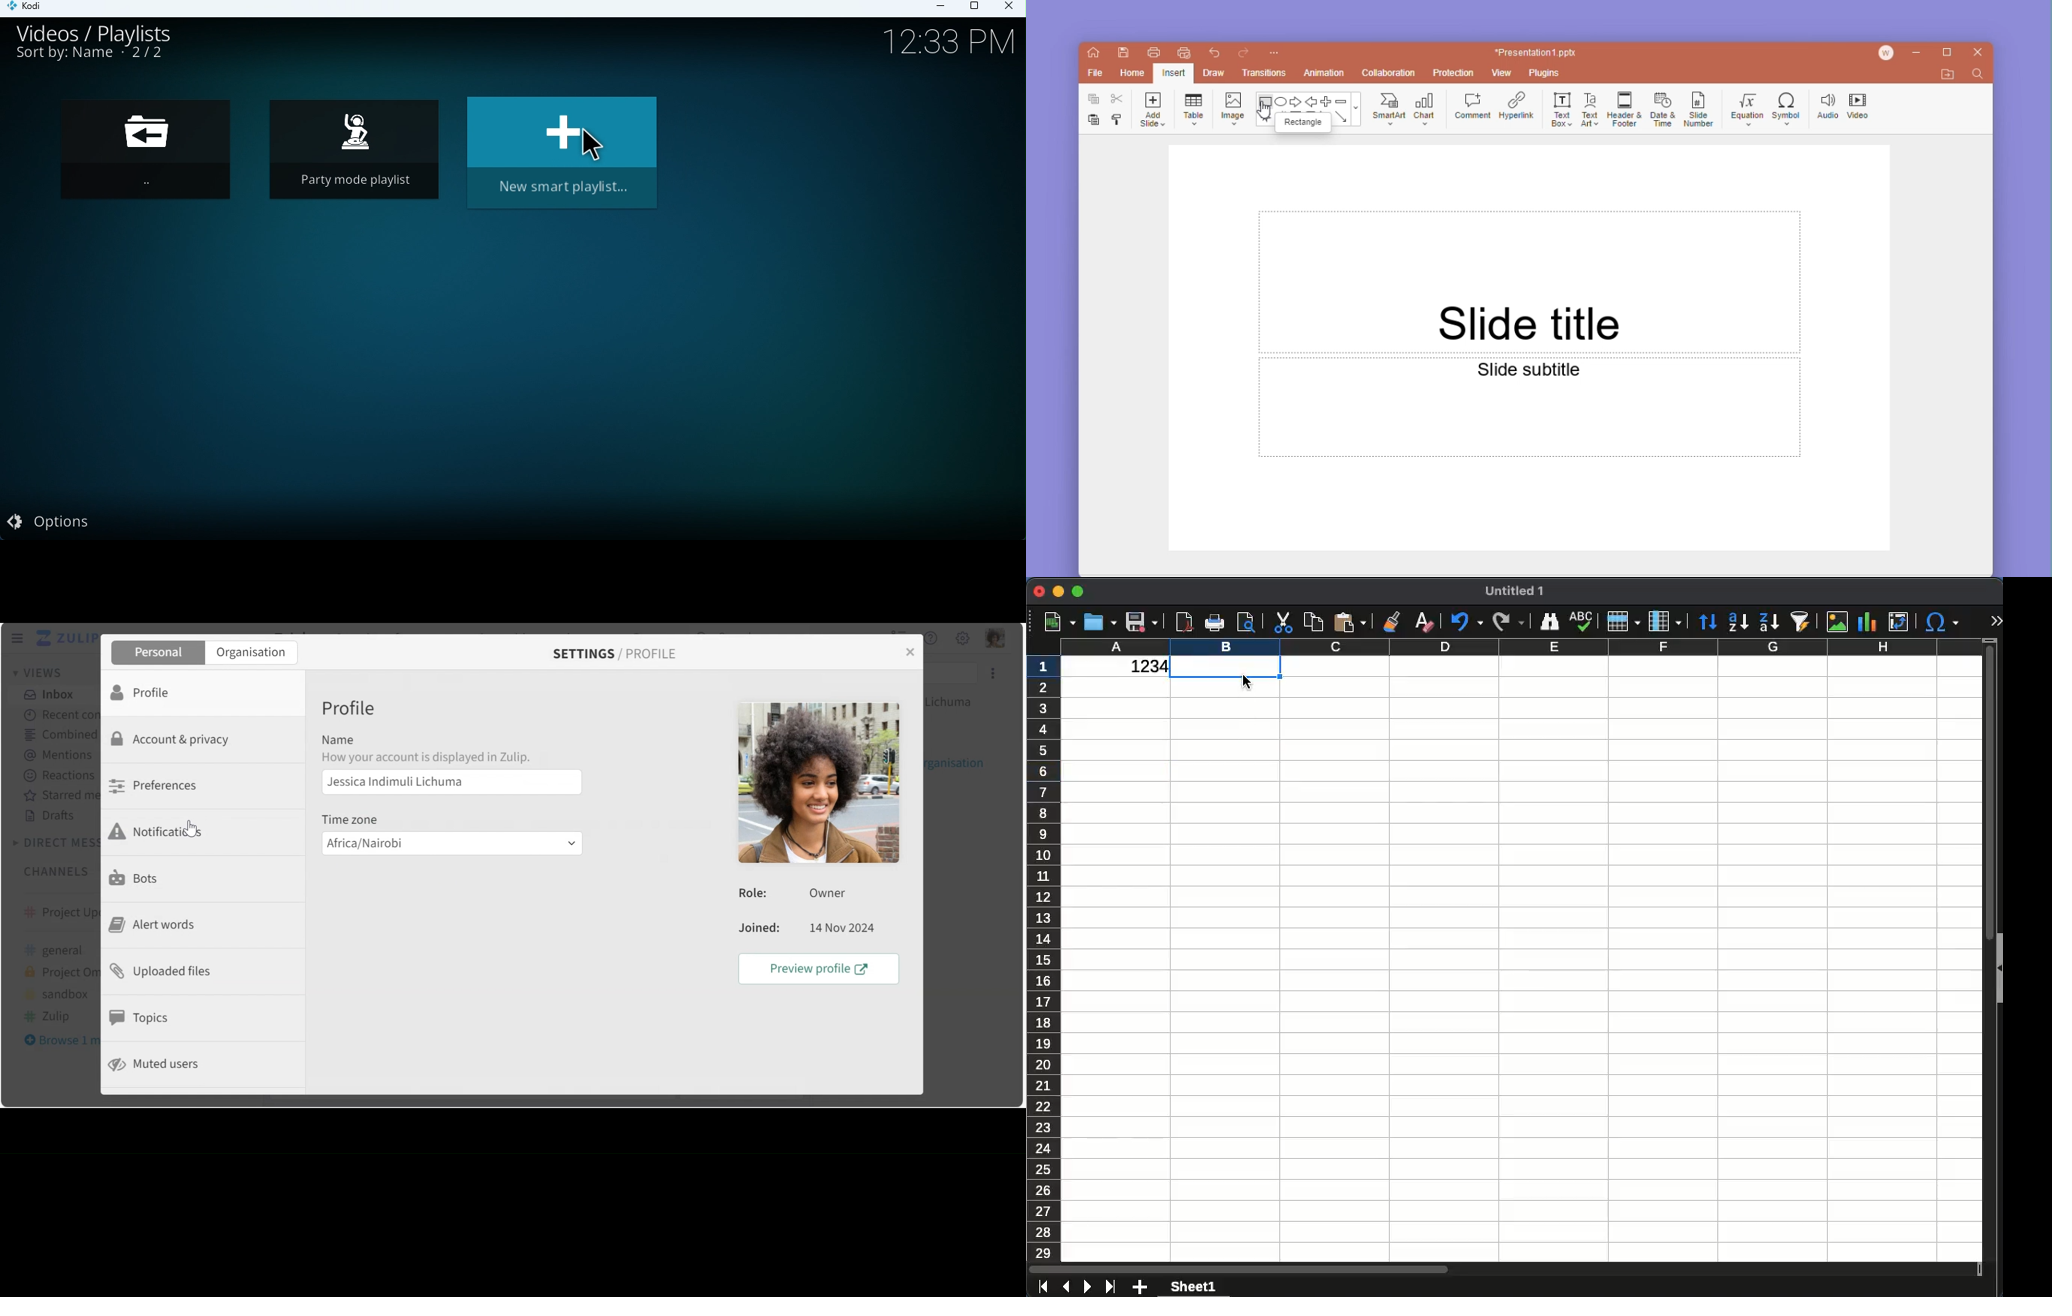 The width and height of the screenshot is (2072, 1316). Describe the element at coordinates (1324, 72) in the screenshot. I see `animation` at that location.